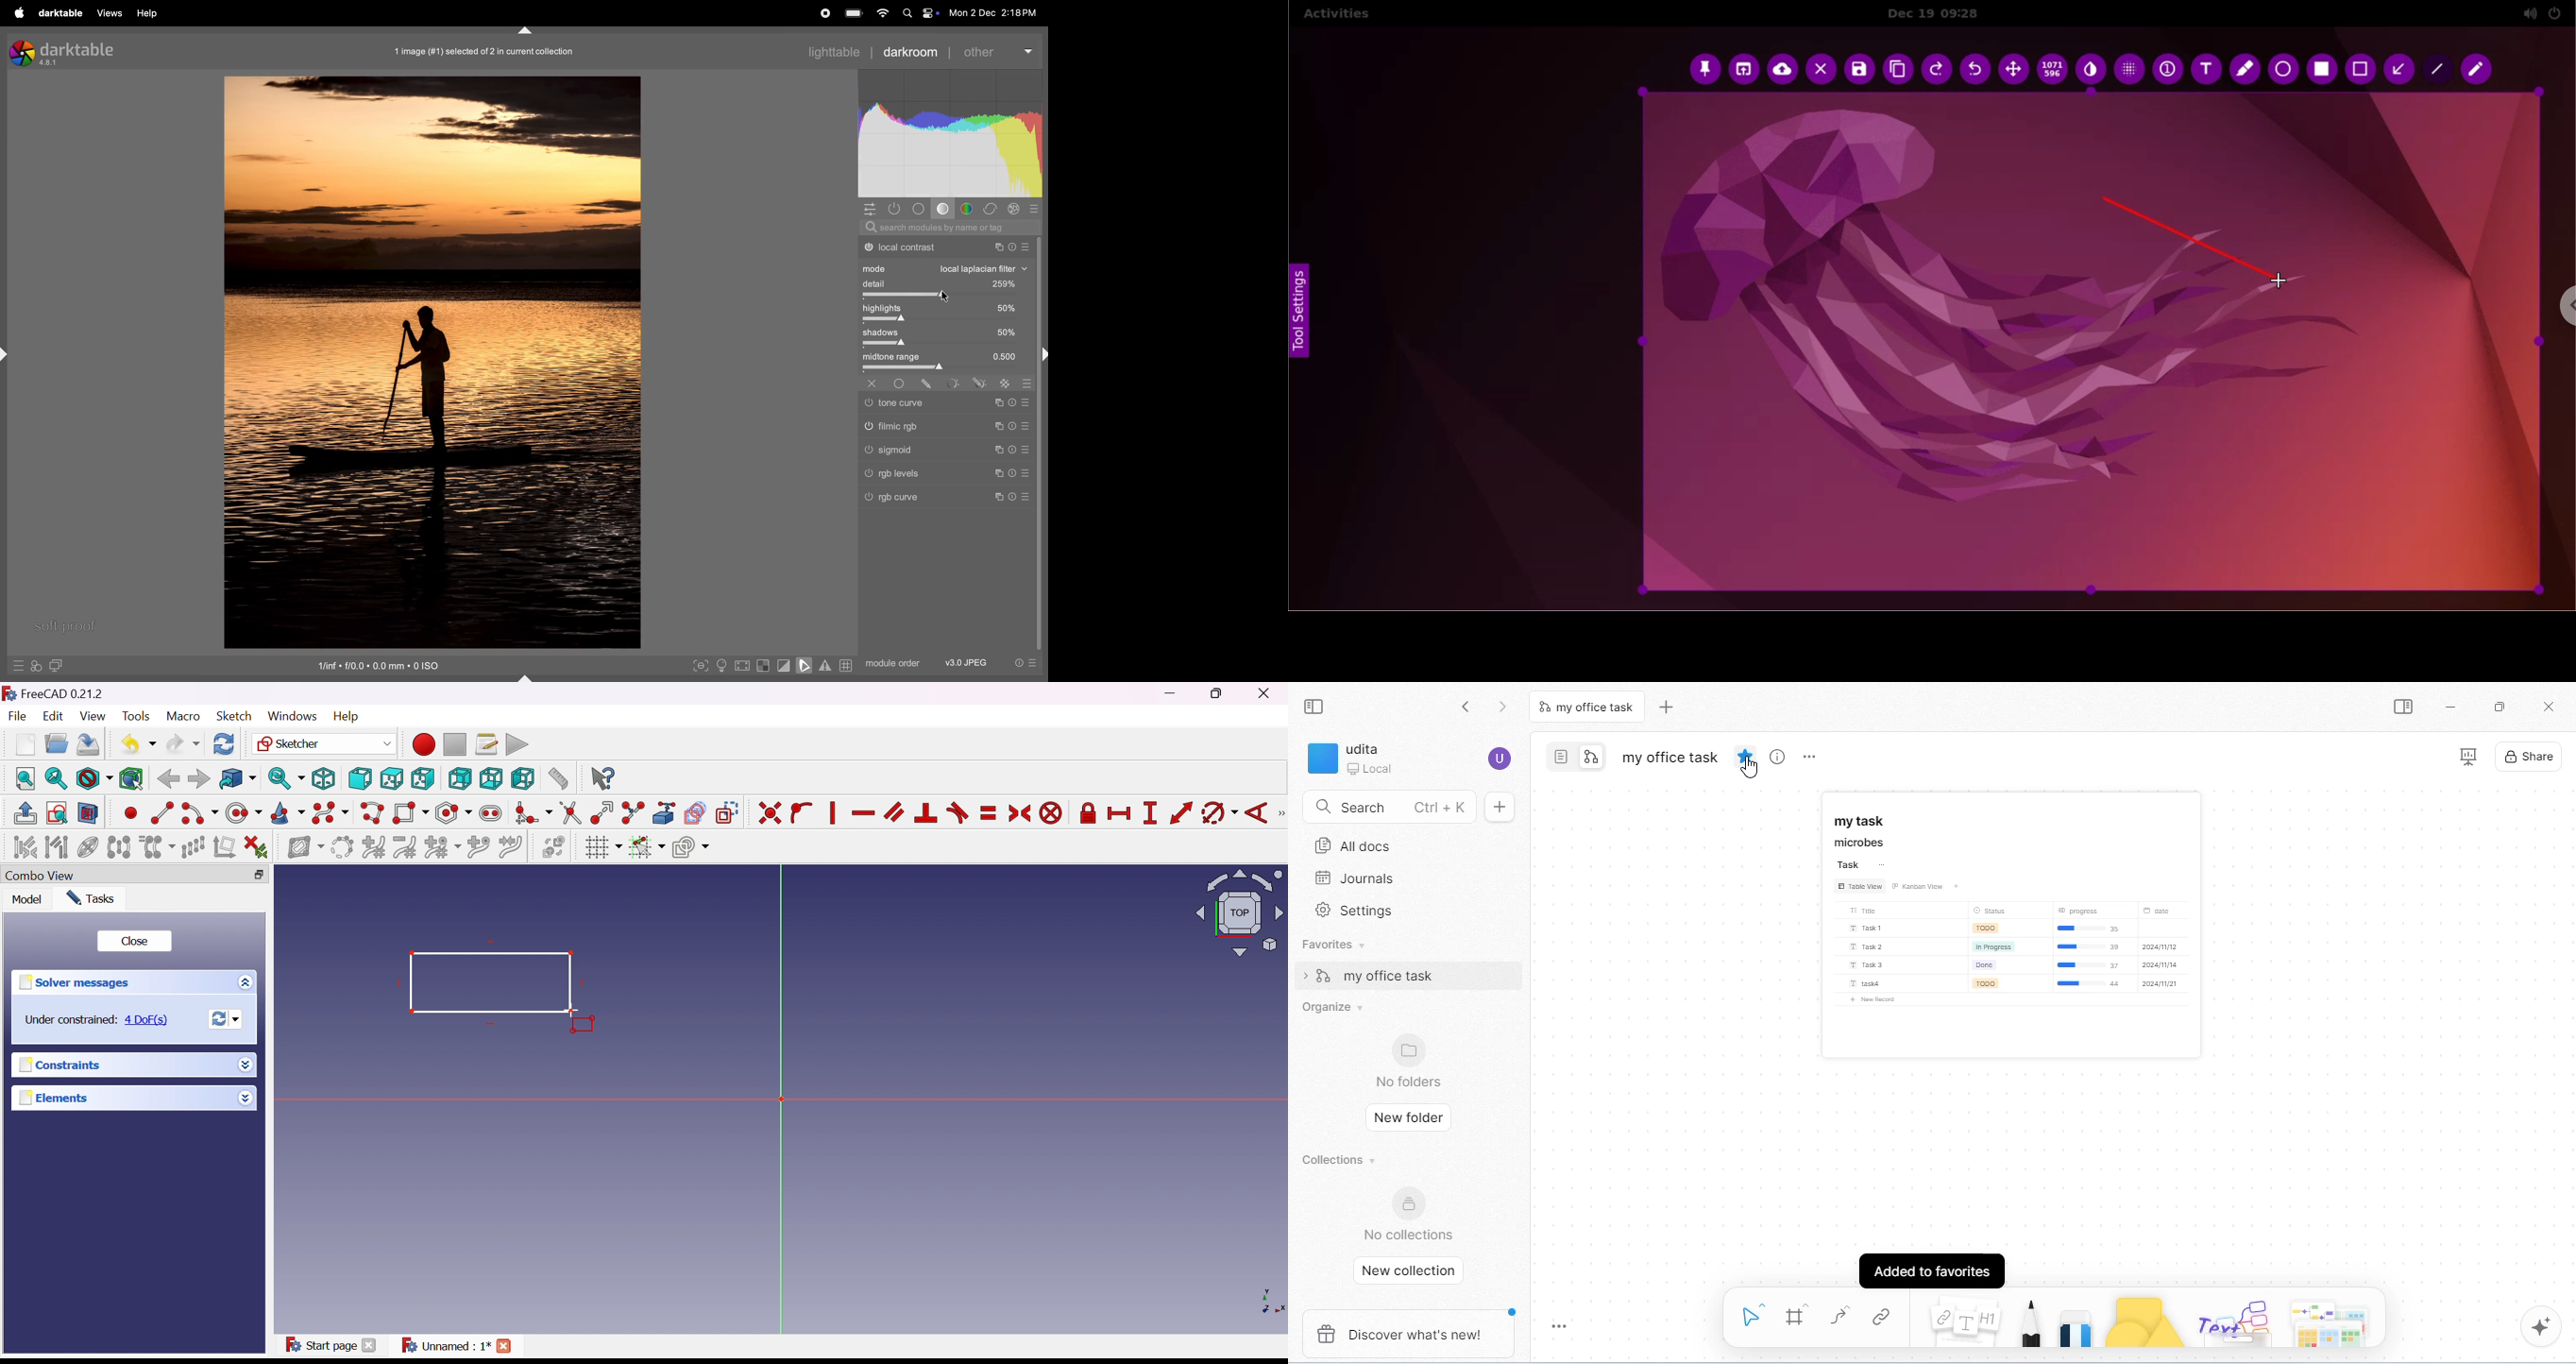  I want to click on v3 jpeg, so click(964, 662).